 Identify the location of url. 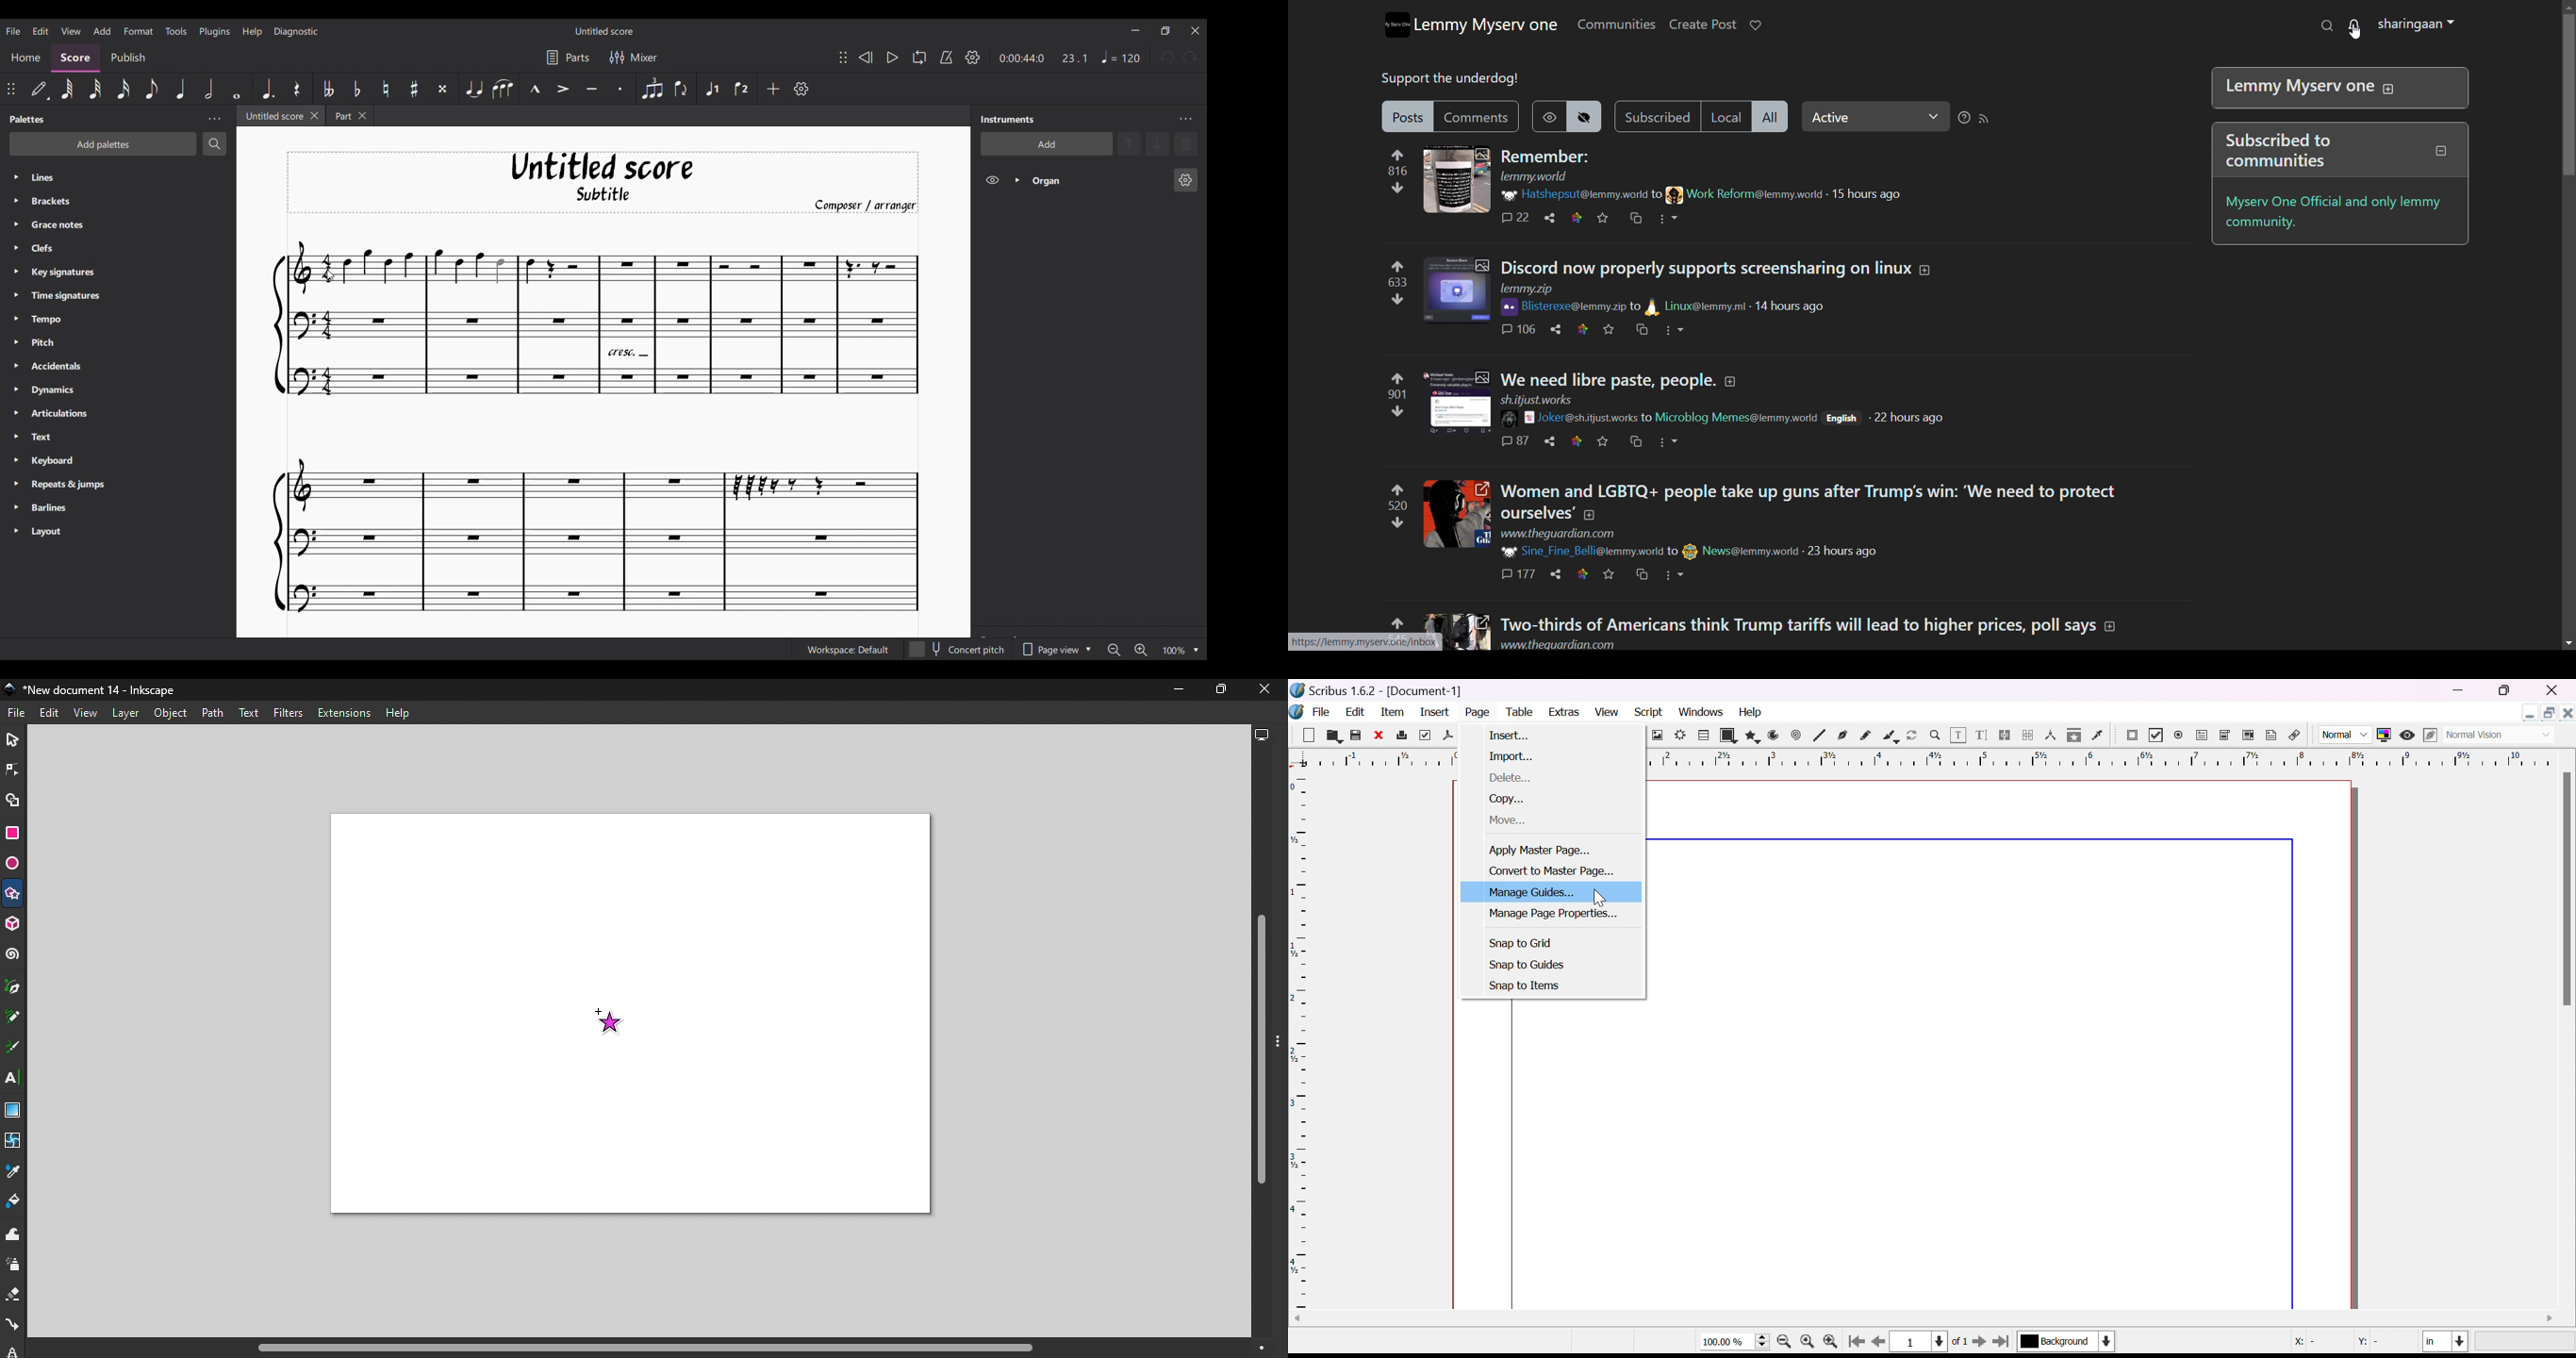
(1535, 176).